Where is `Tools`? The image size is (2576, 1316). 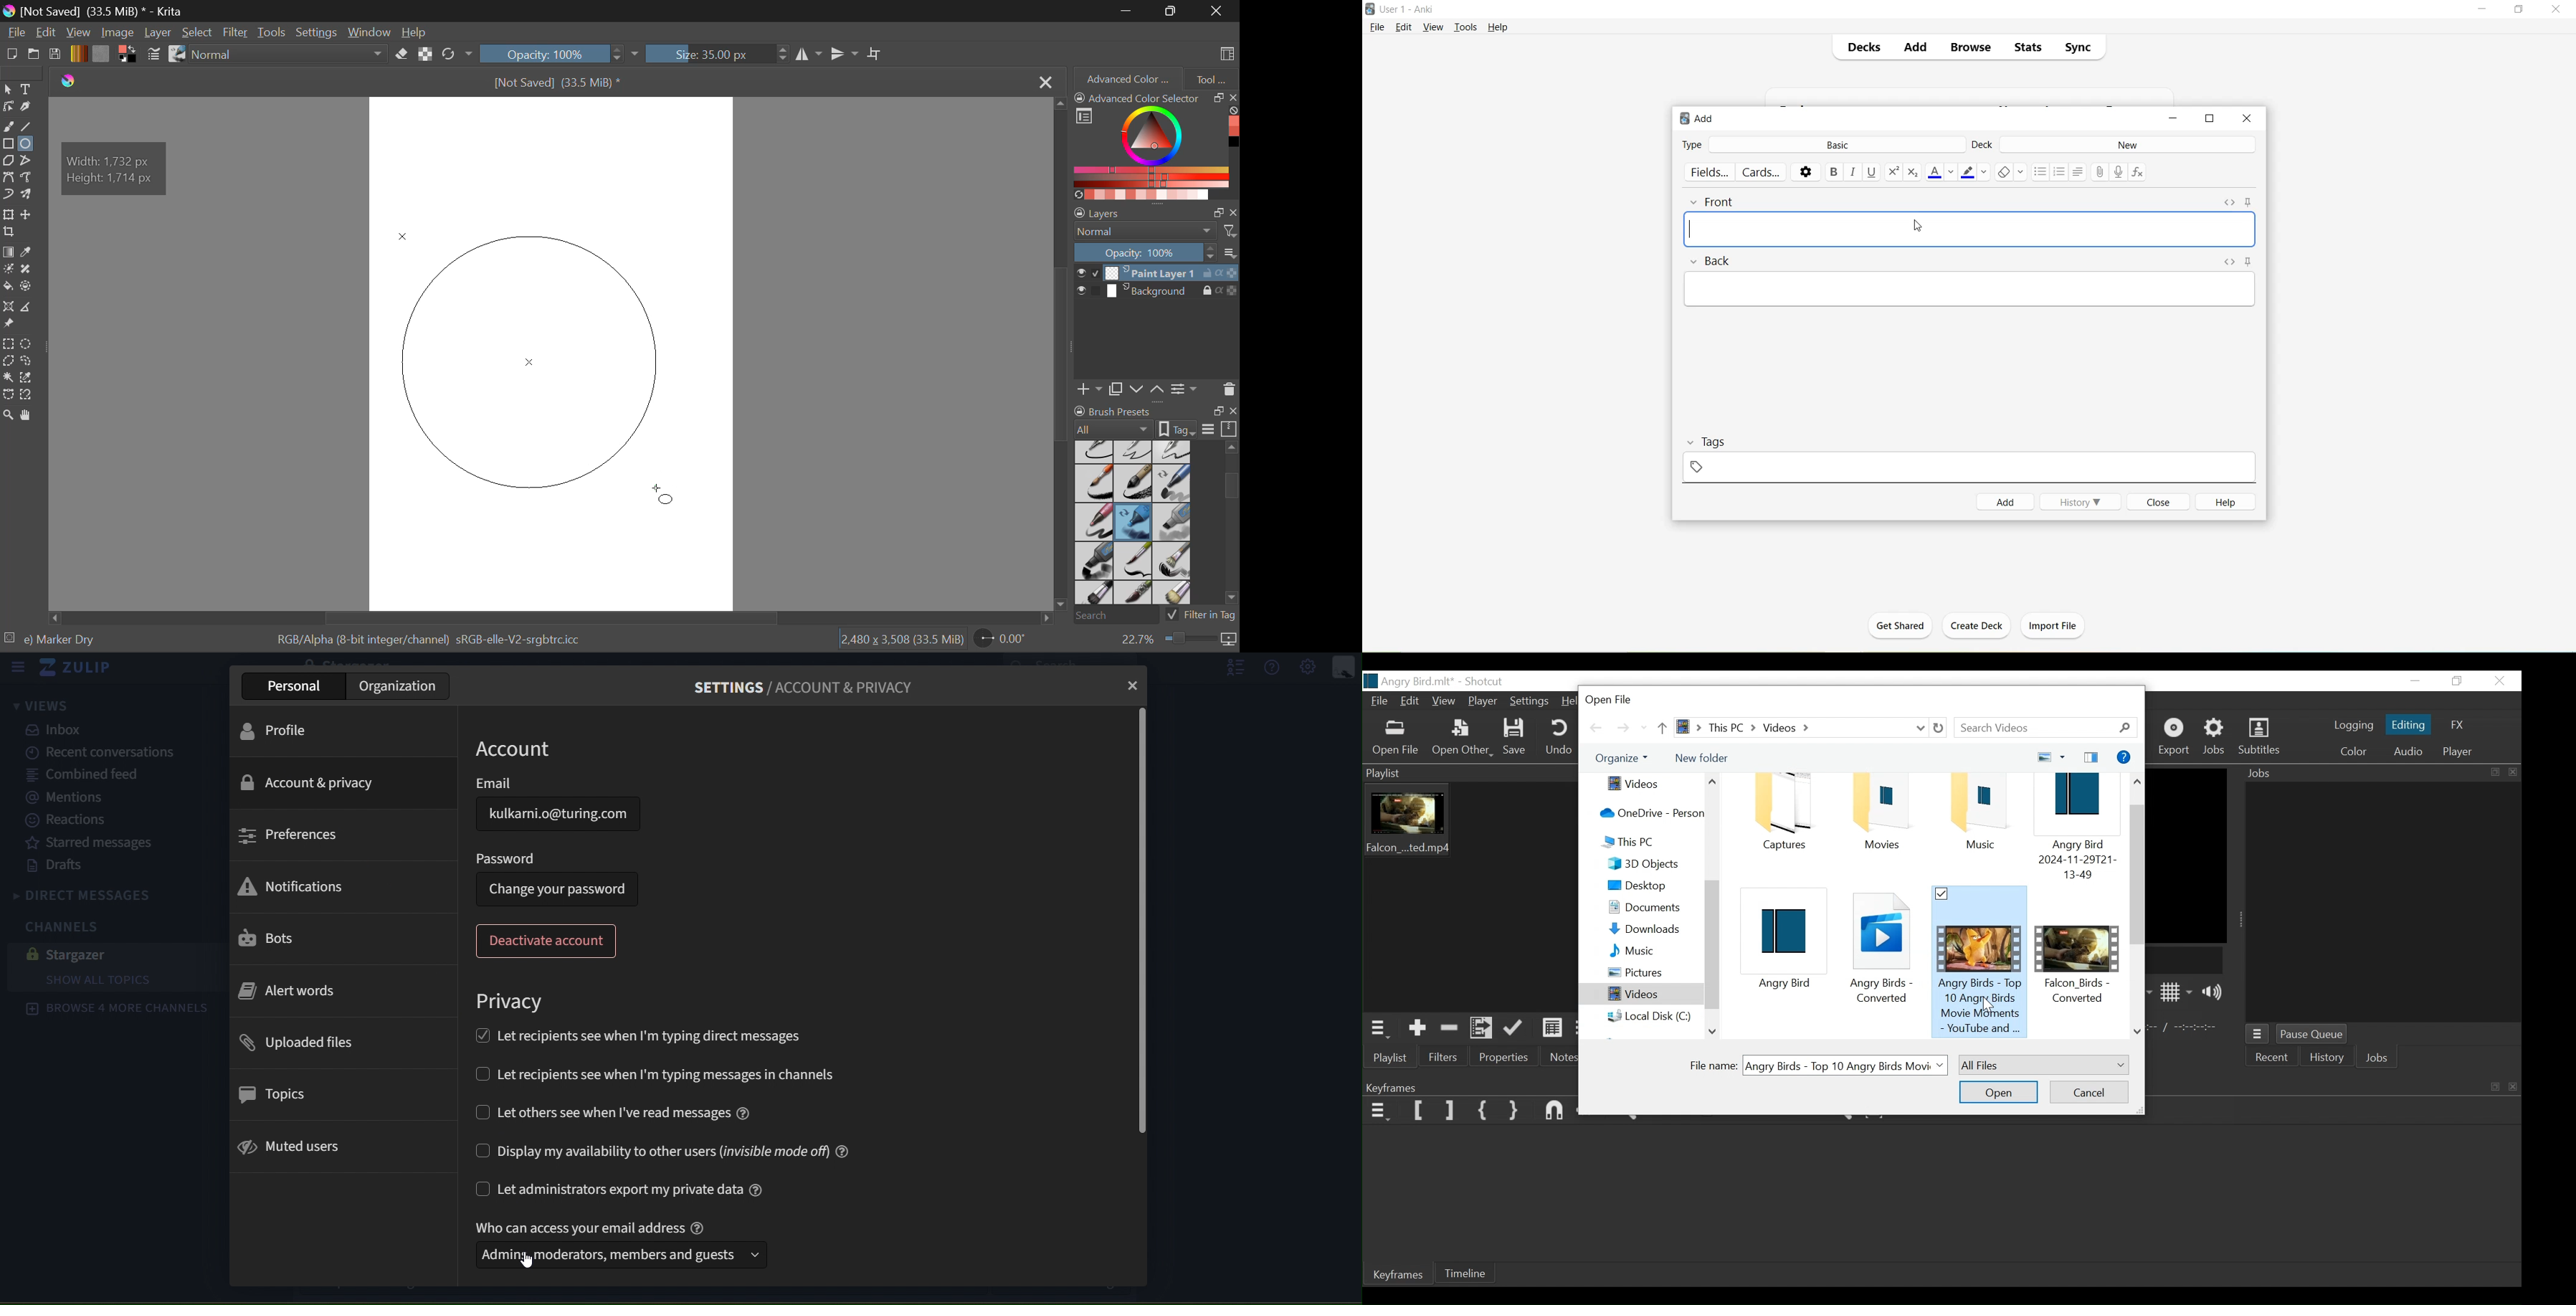 Tools is located at coordinates (1466, 28).